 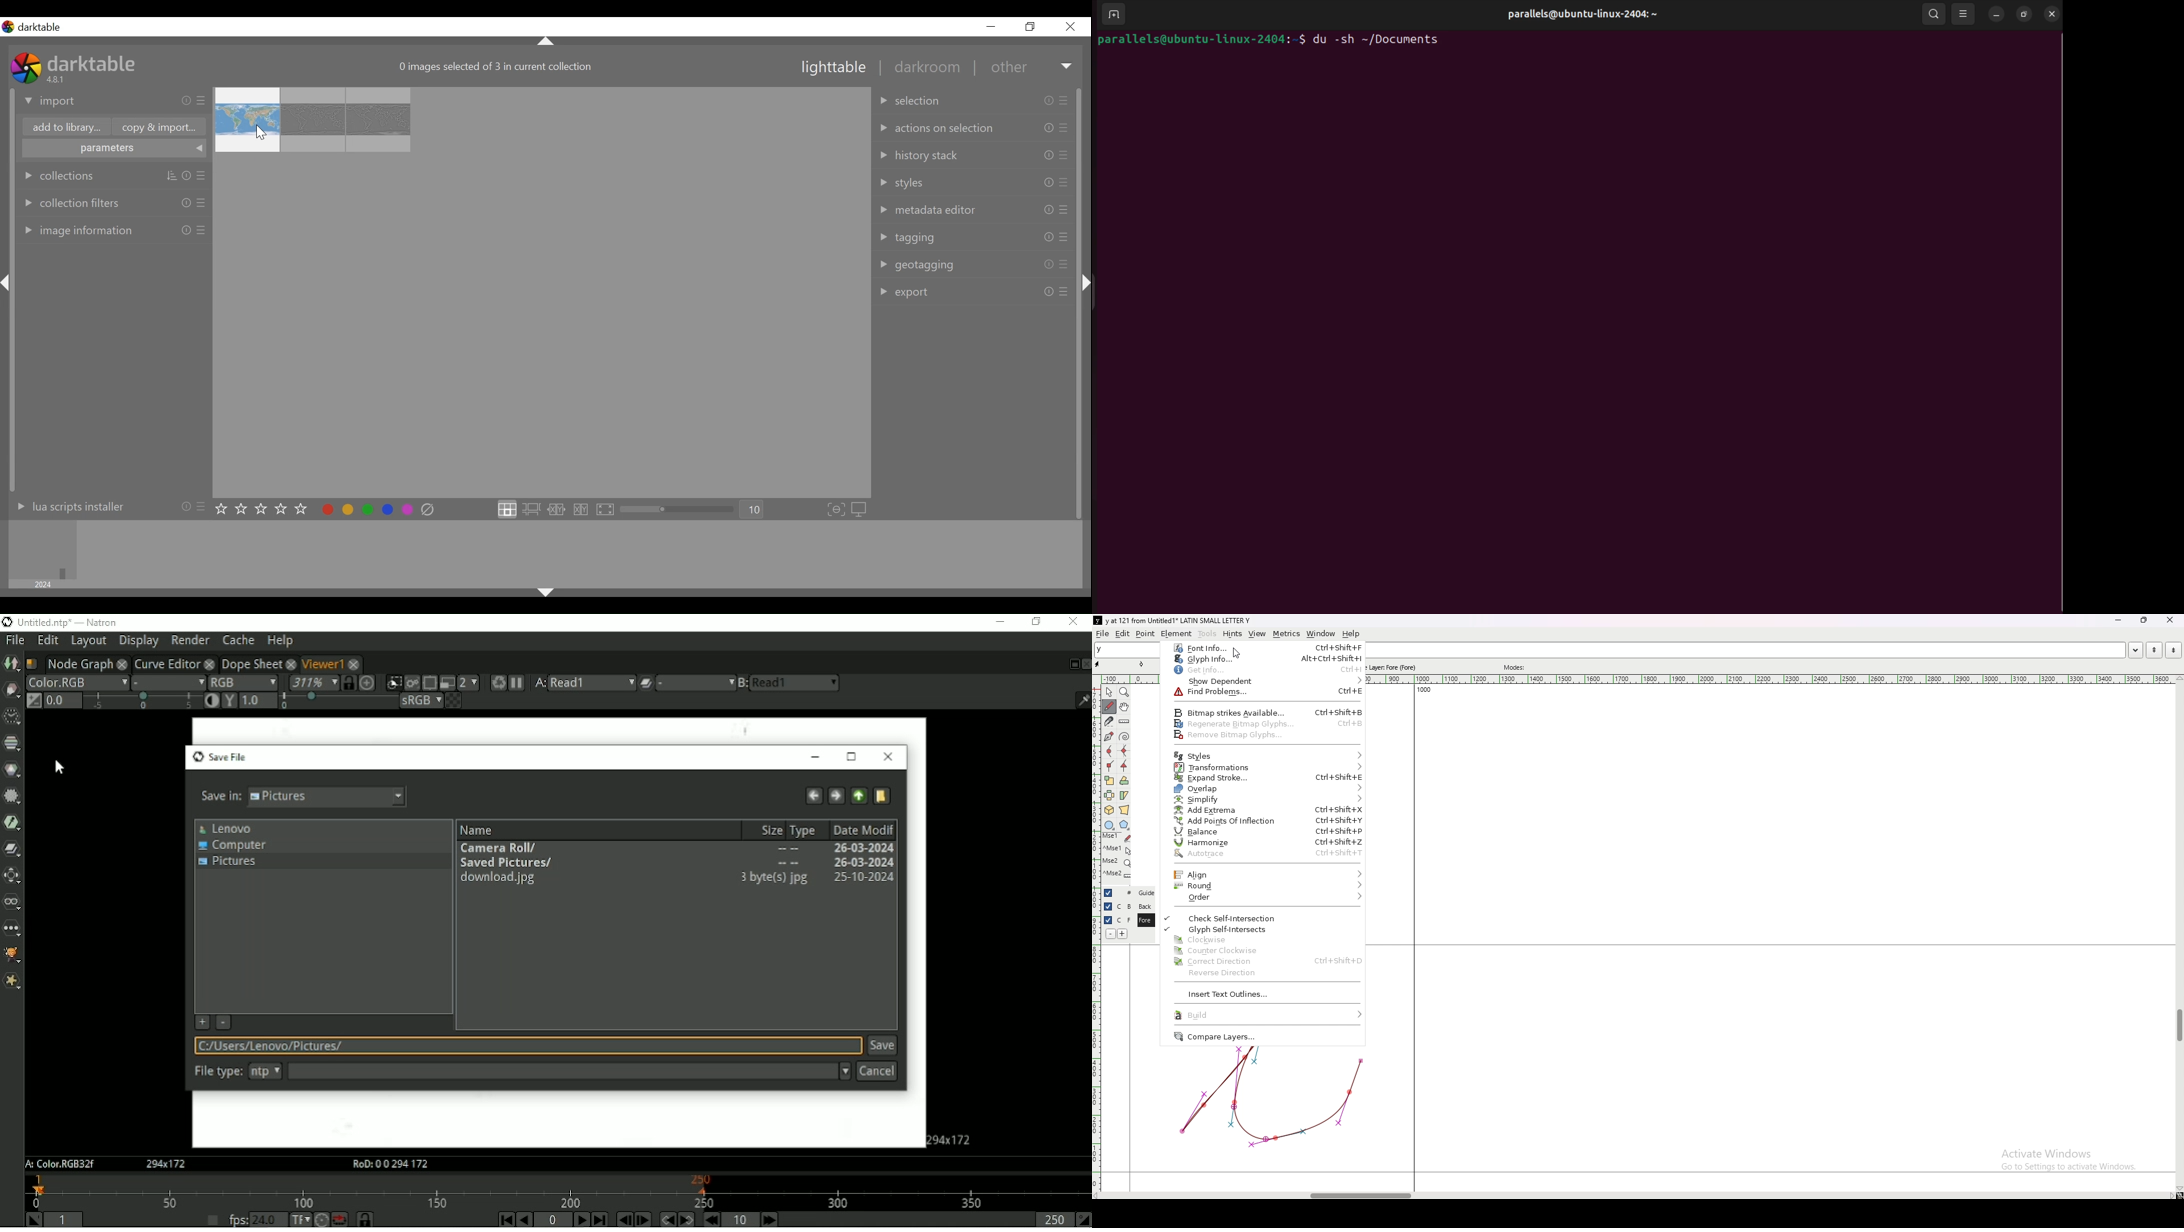 I want to click on active layer, so click(x=1396, y=667).